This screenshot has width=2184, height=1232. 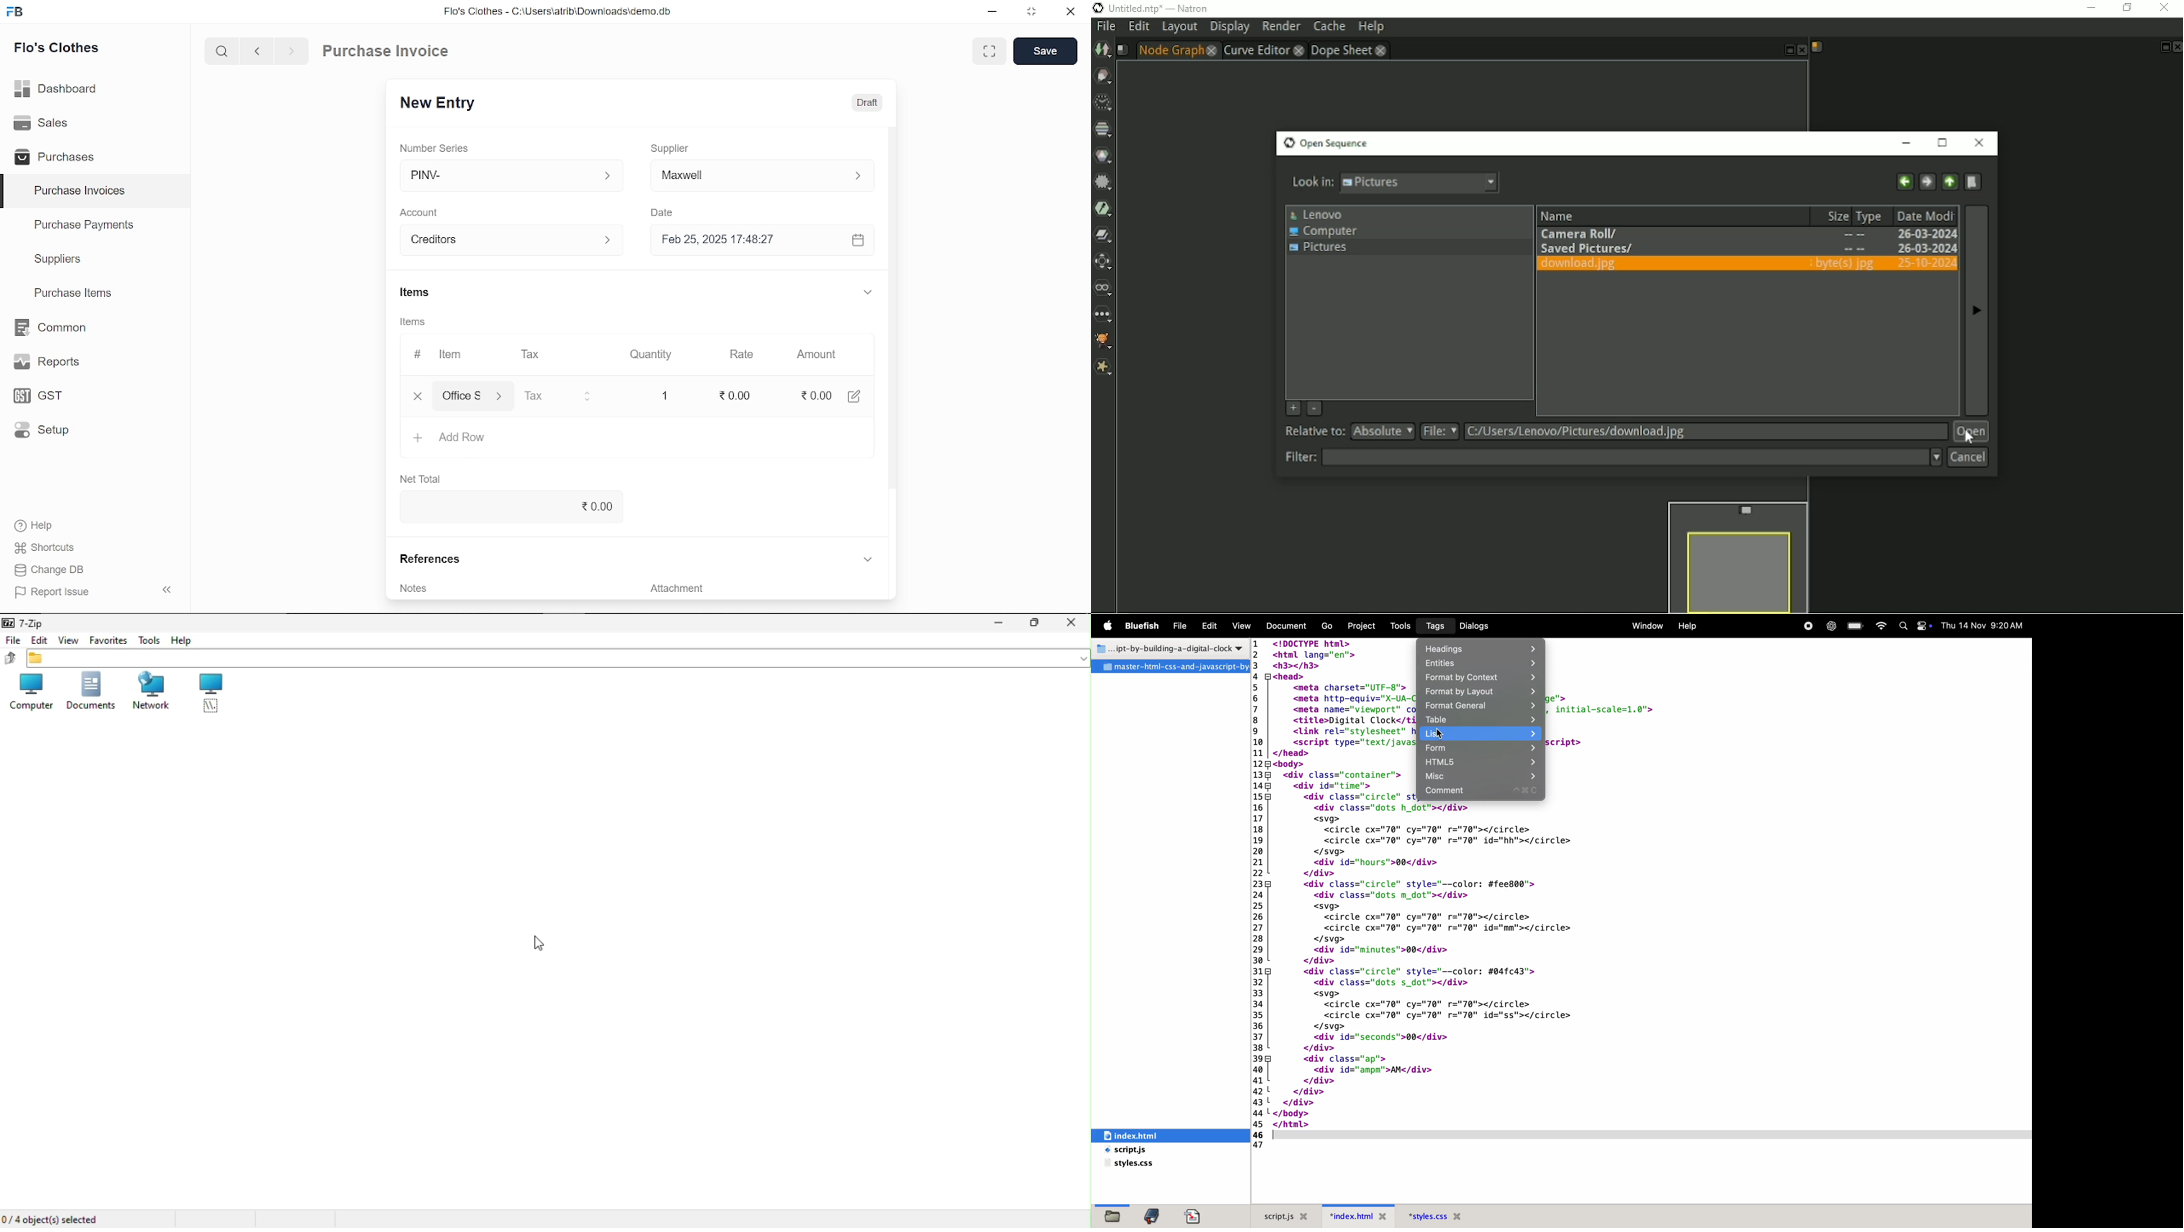 I want to click on Items, so click(x=428, y=293).